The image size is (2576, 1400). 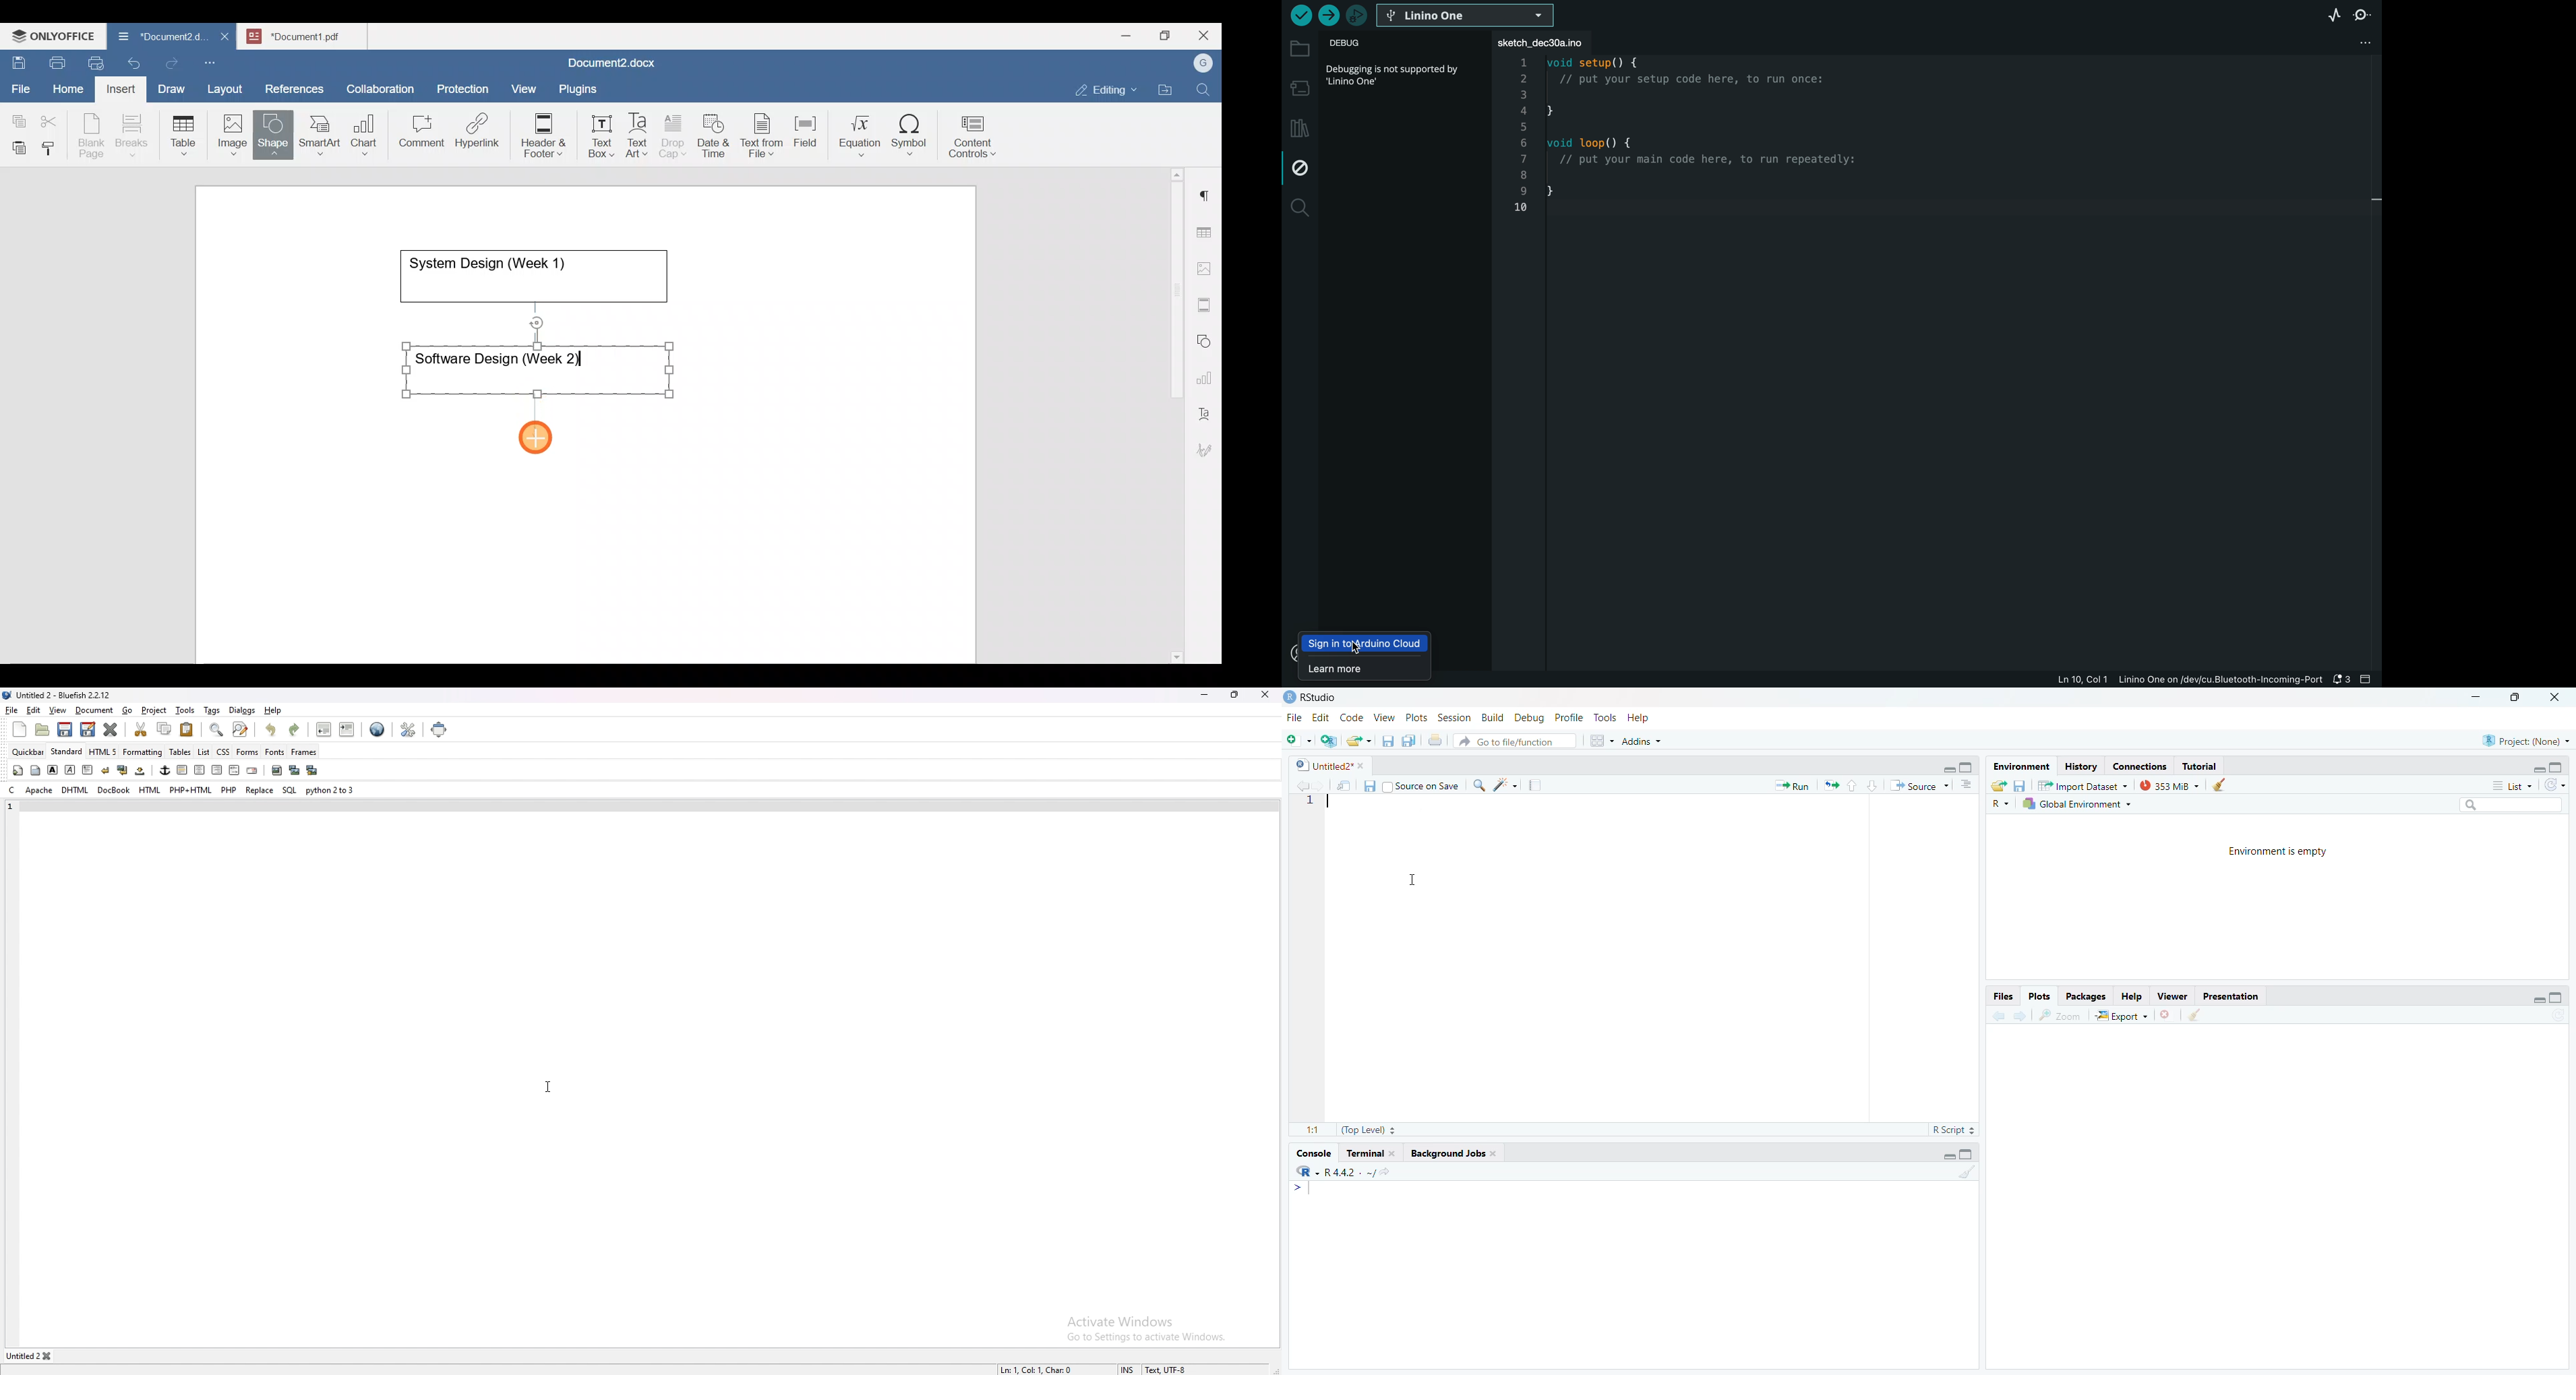 I want to click on Field, so click(x=805, y=129).